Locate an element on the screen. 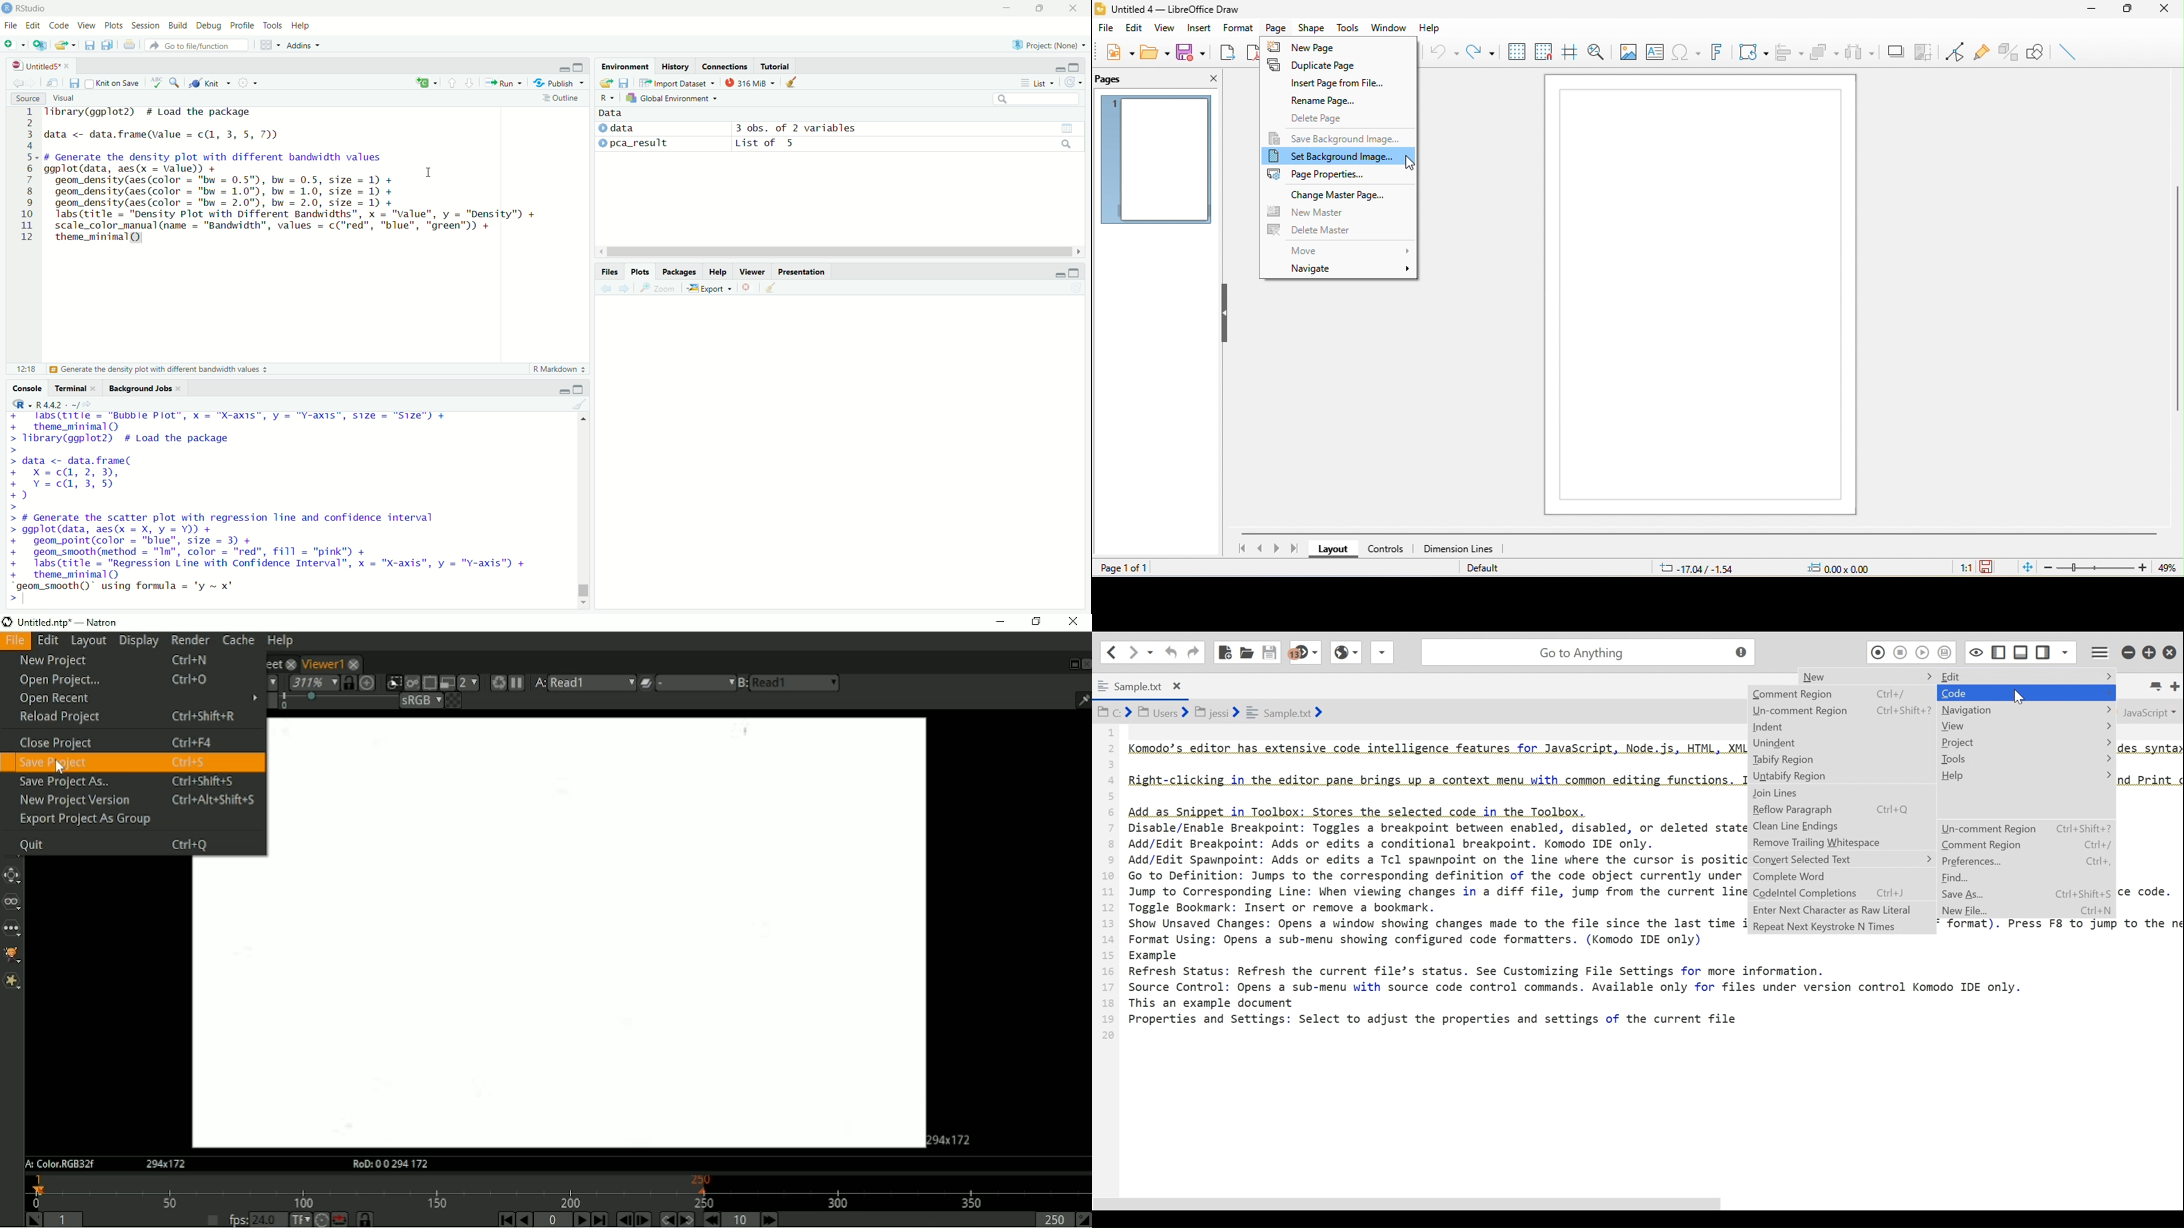 The image size is (2184, 1232). Clear all plots is located at coordinates (771, 288).